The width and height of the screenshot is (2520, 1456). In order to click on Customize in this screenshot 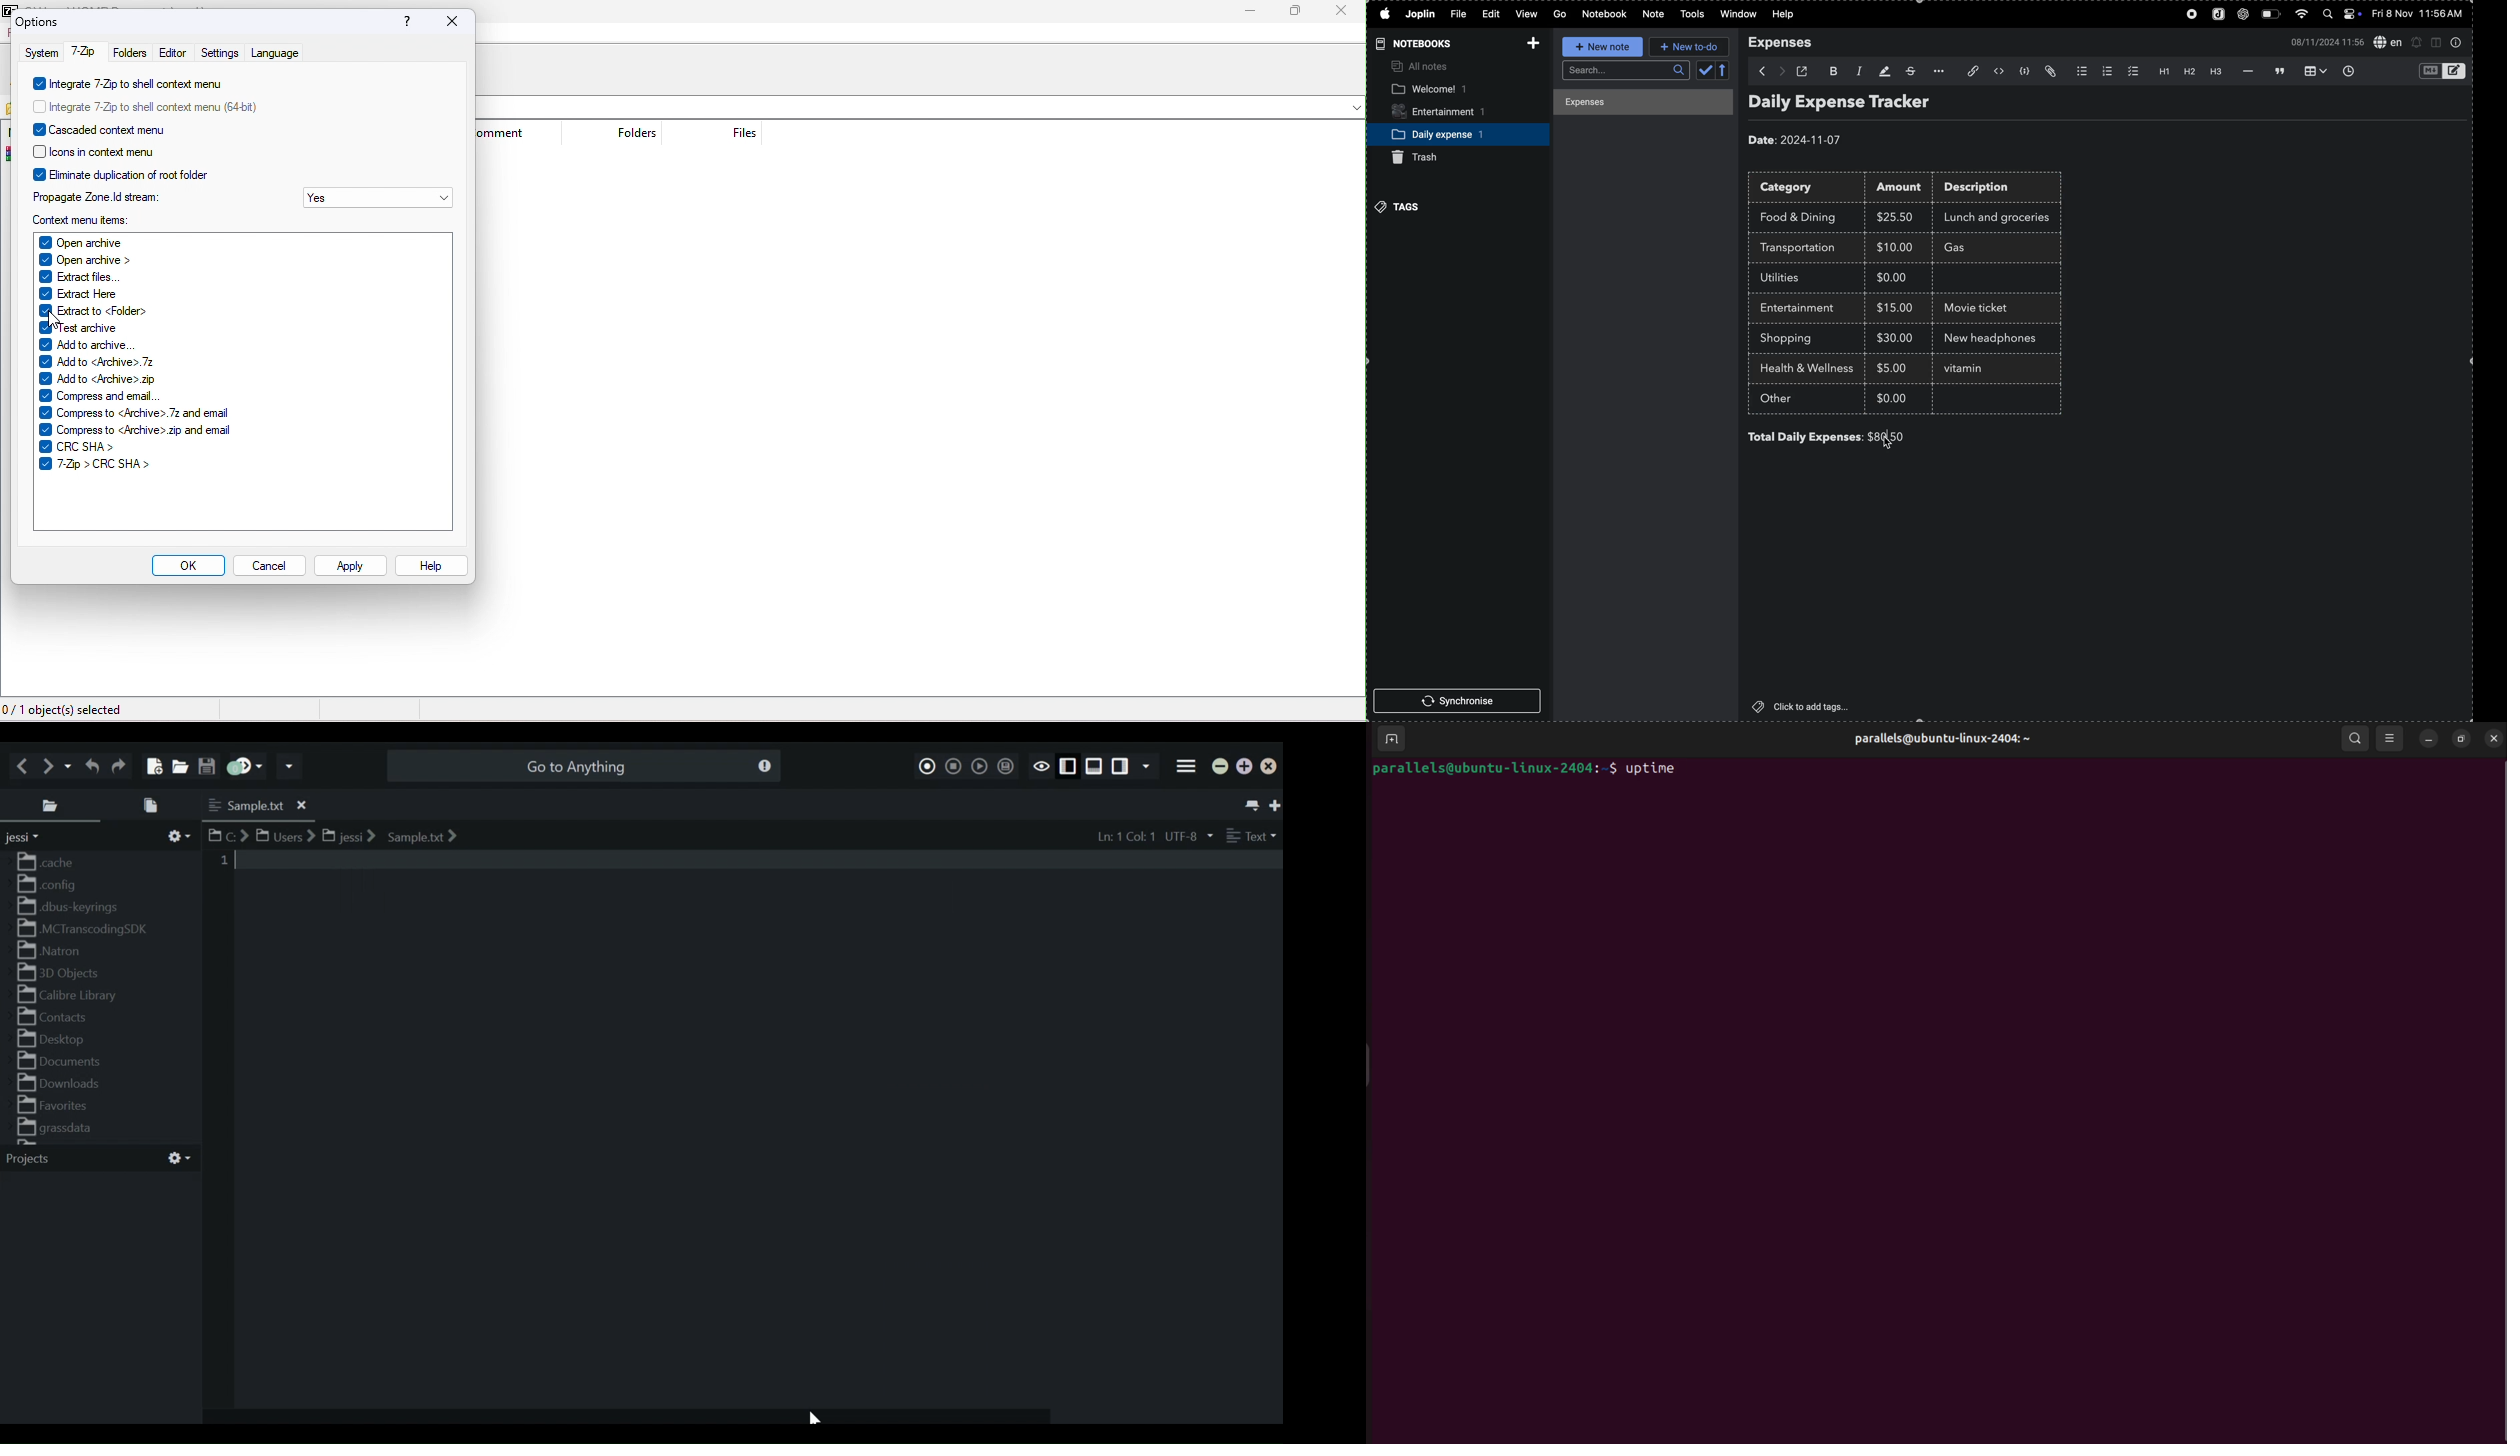, I will do `click(177, 837)`.